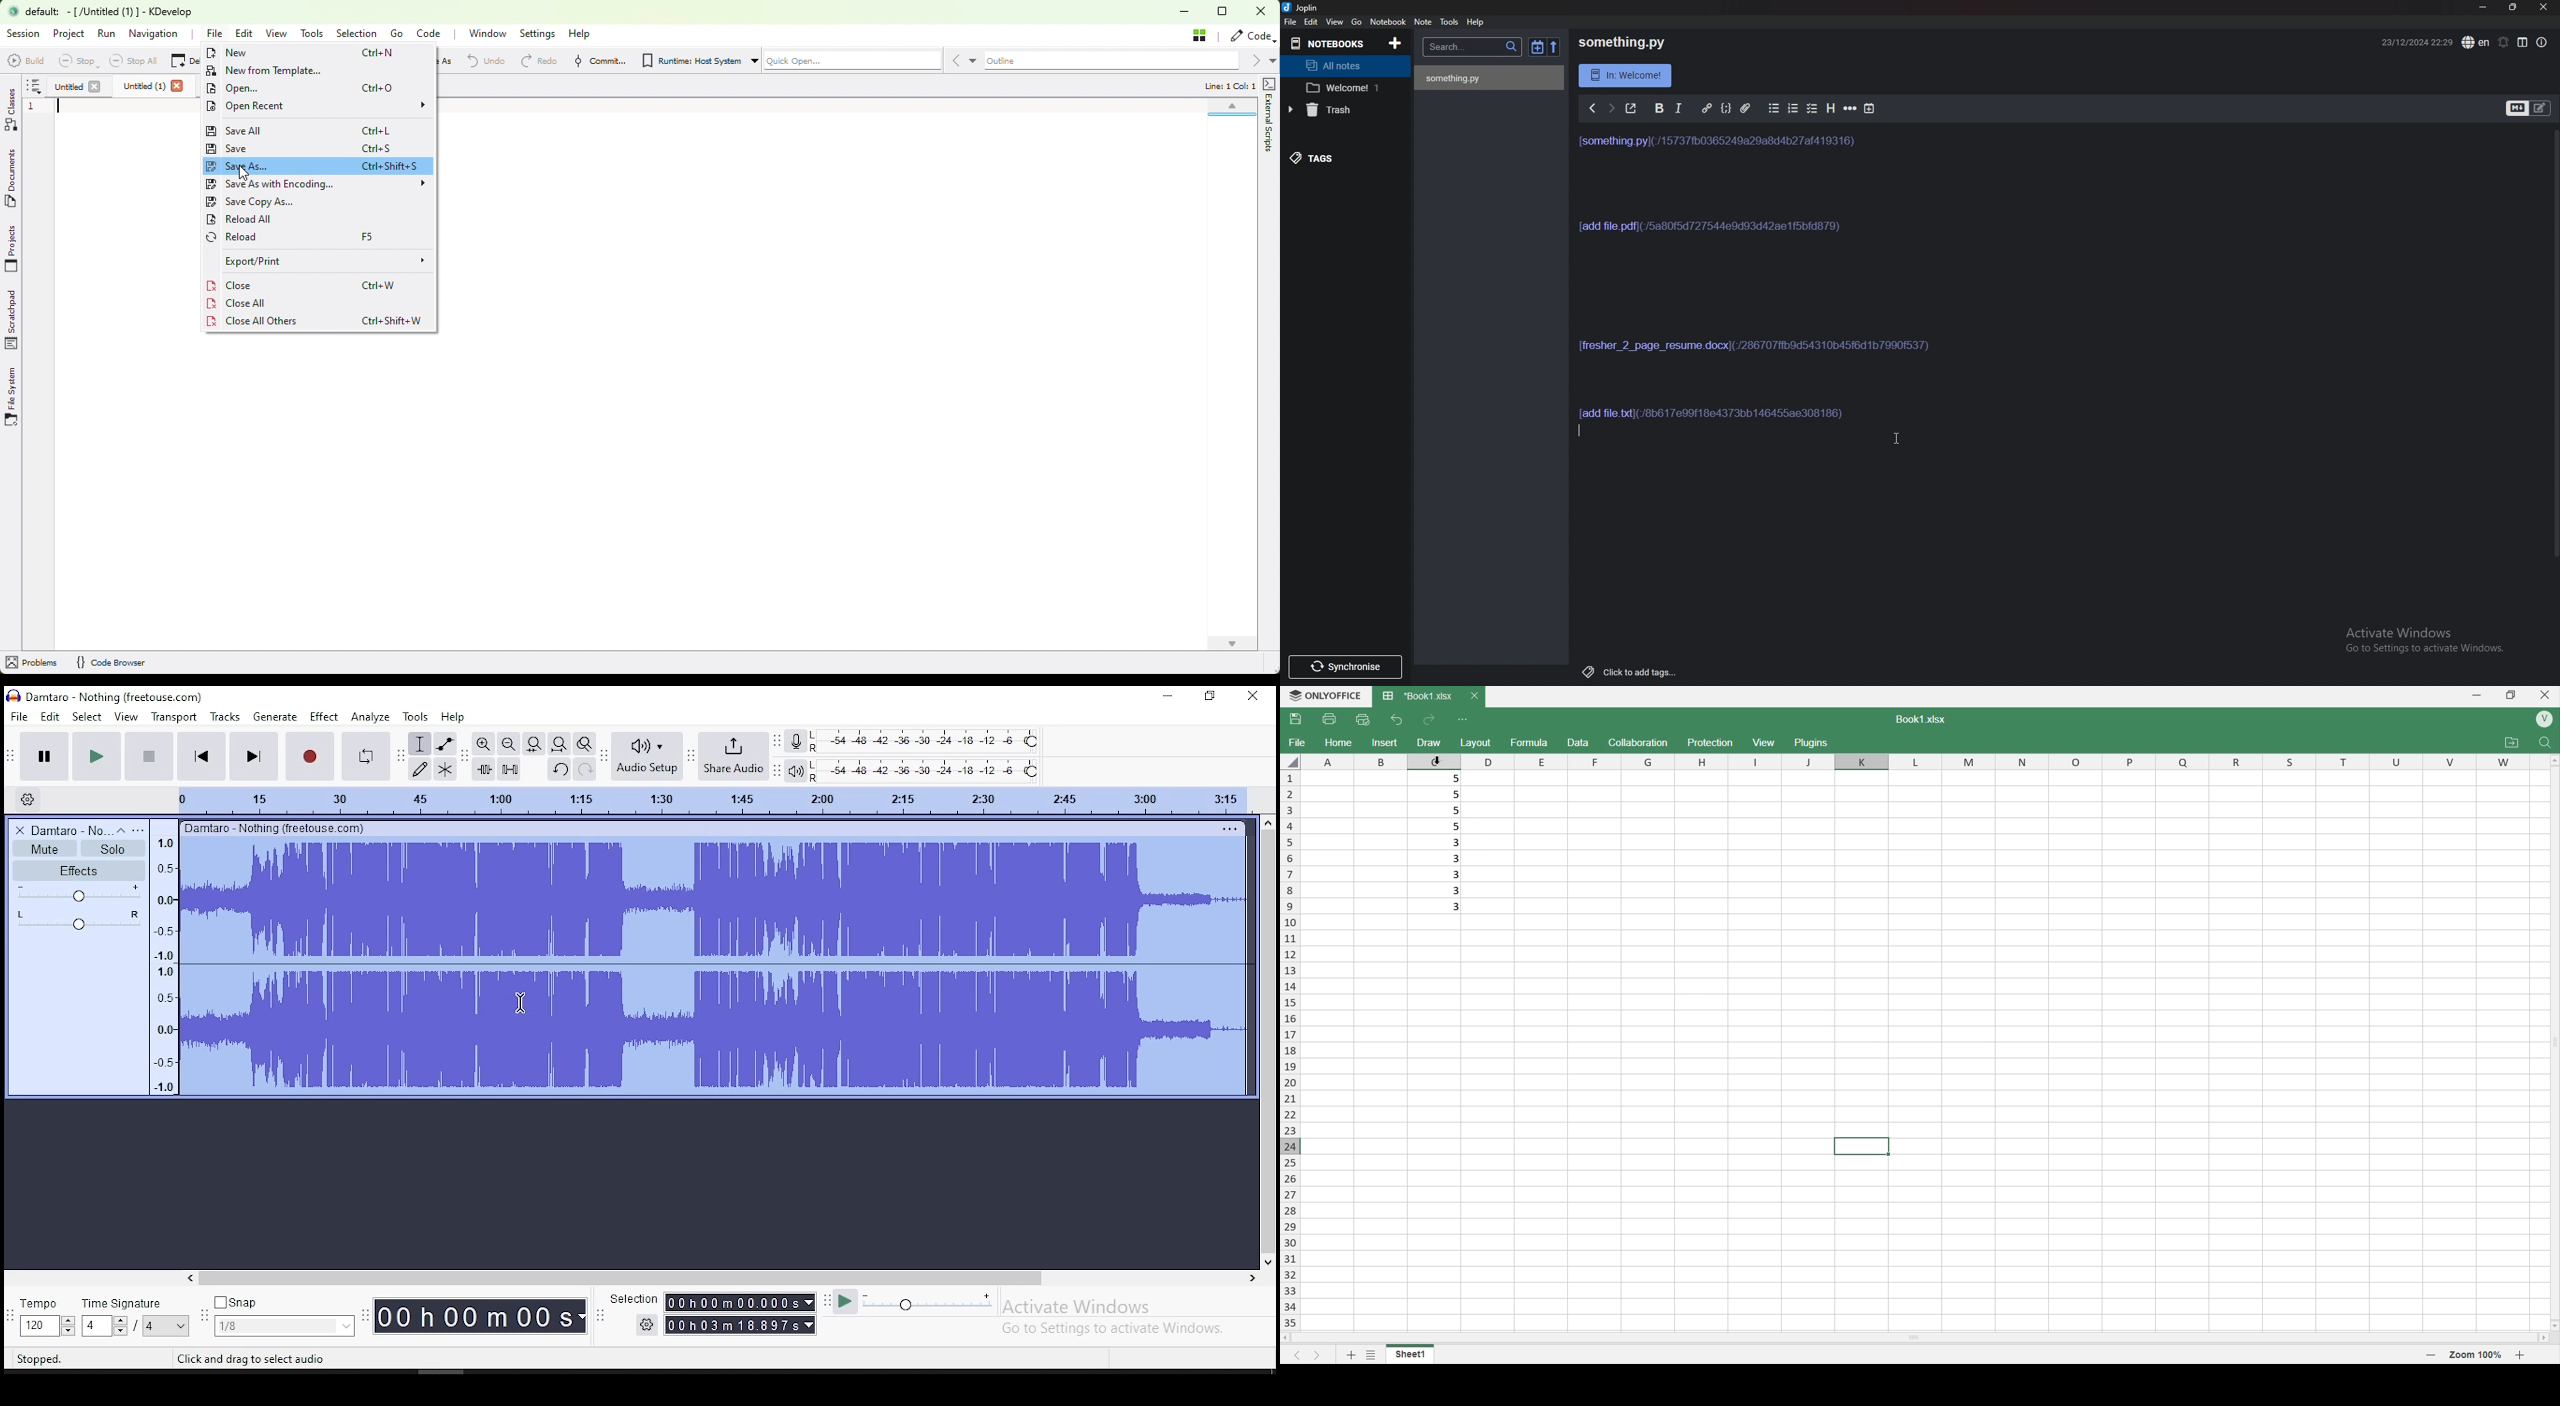 This screenshot has width=2576, height=1428. Describe the element at coordinates (1442, 889) in the screenshot. I see `3` at that location.